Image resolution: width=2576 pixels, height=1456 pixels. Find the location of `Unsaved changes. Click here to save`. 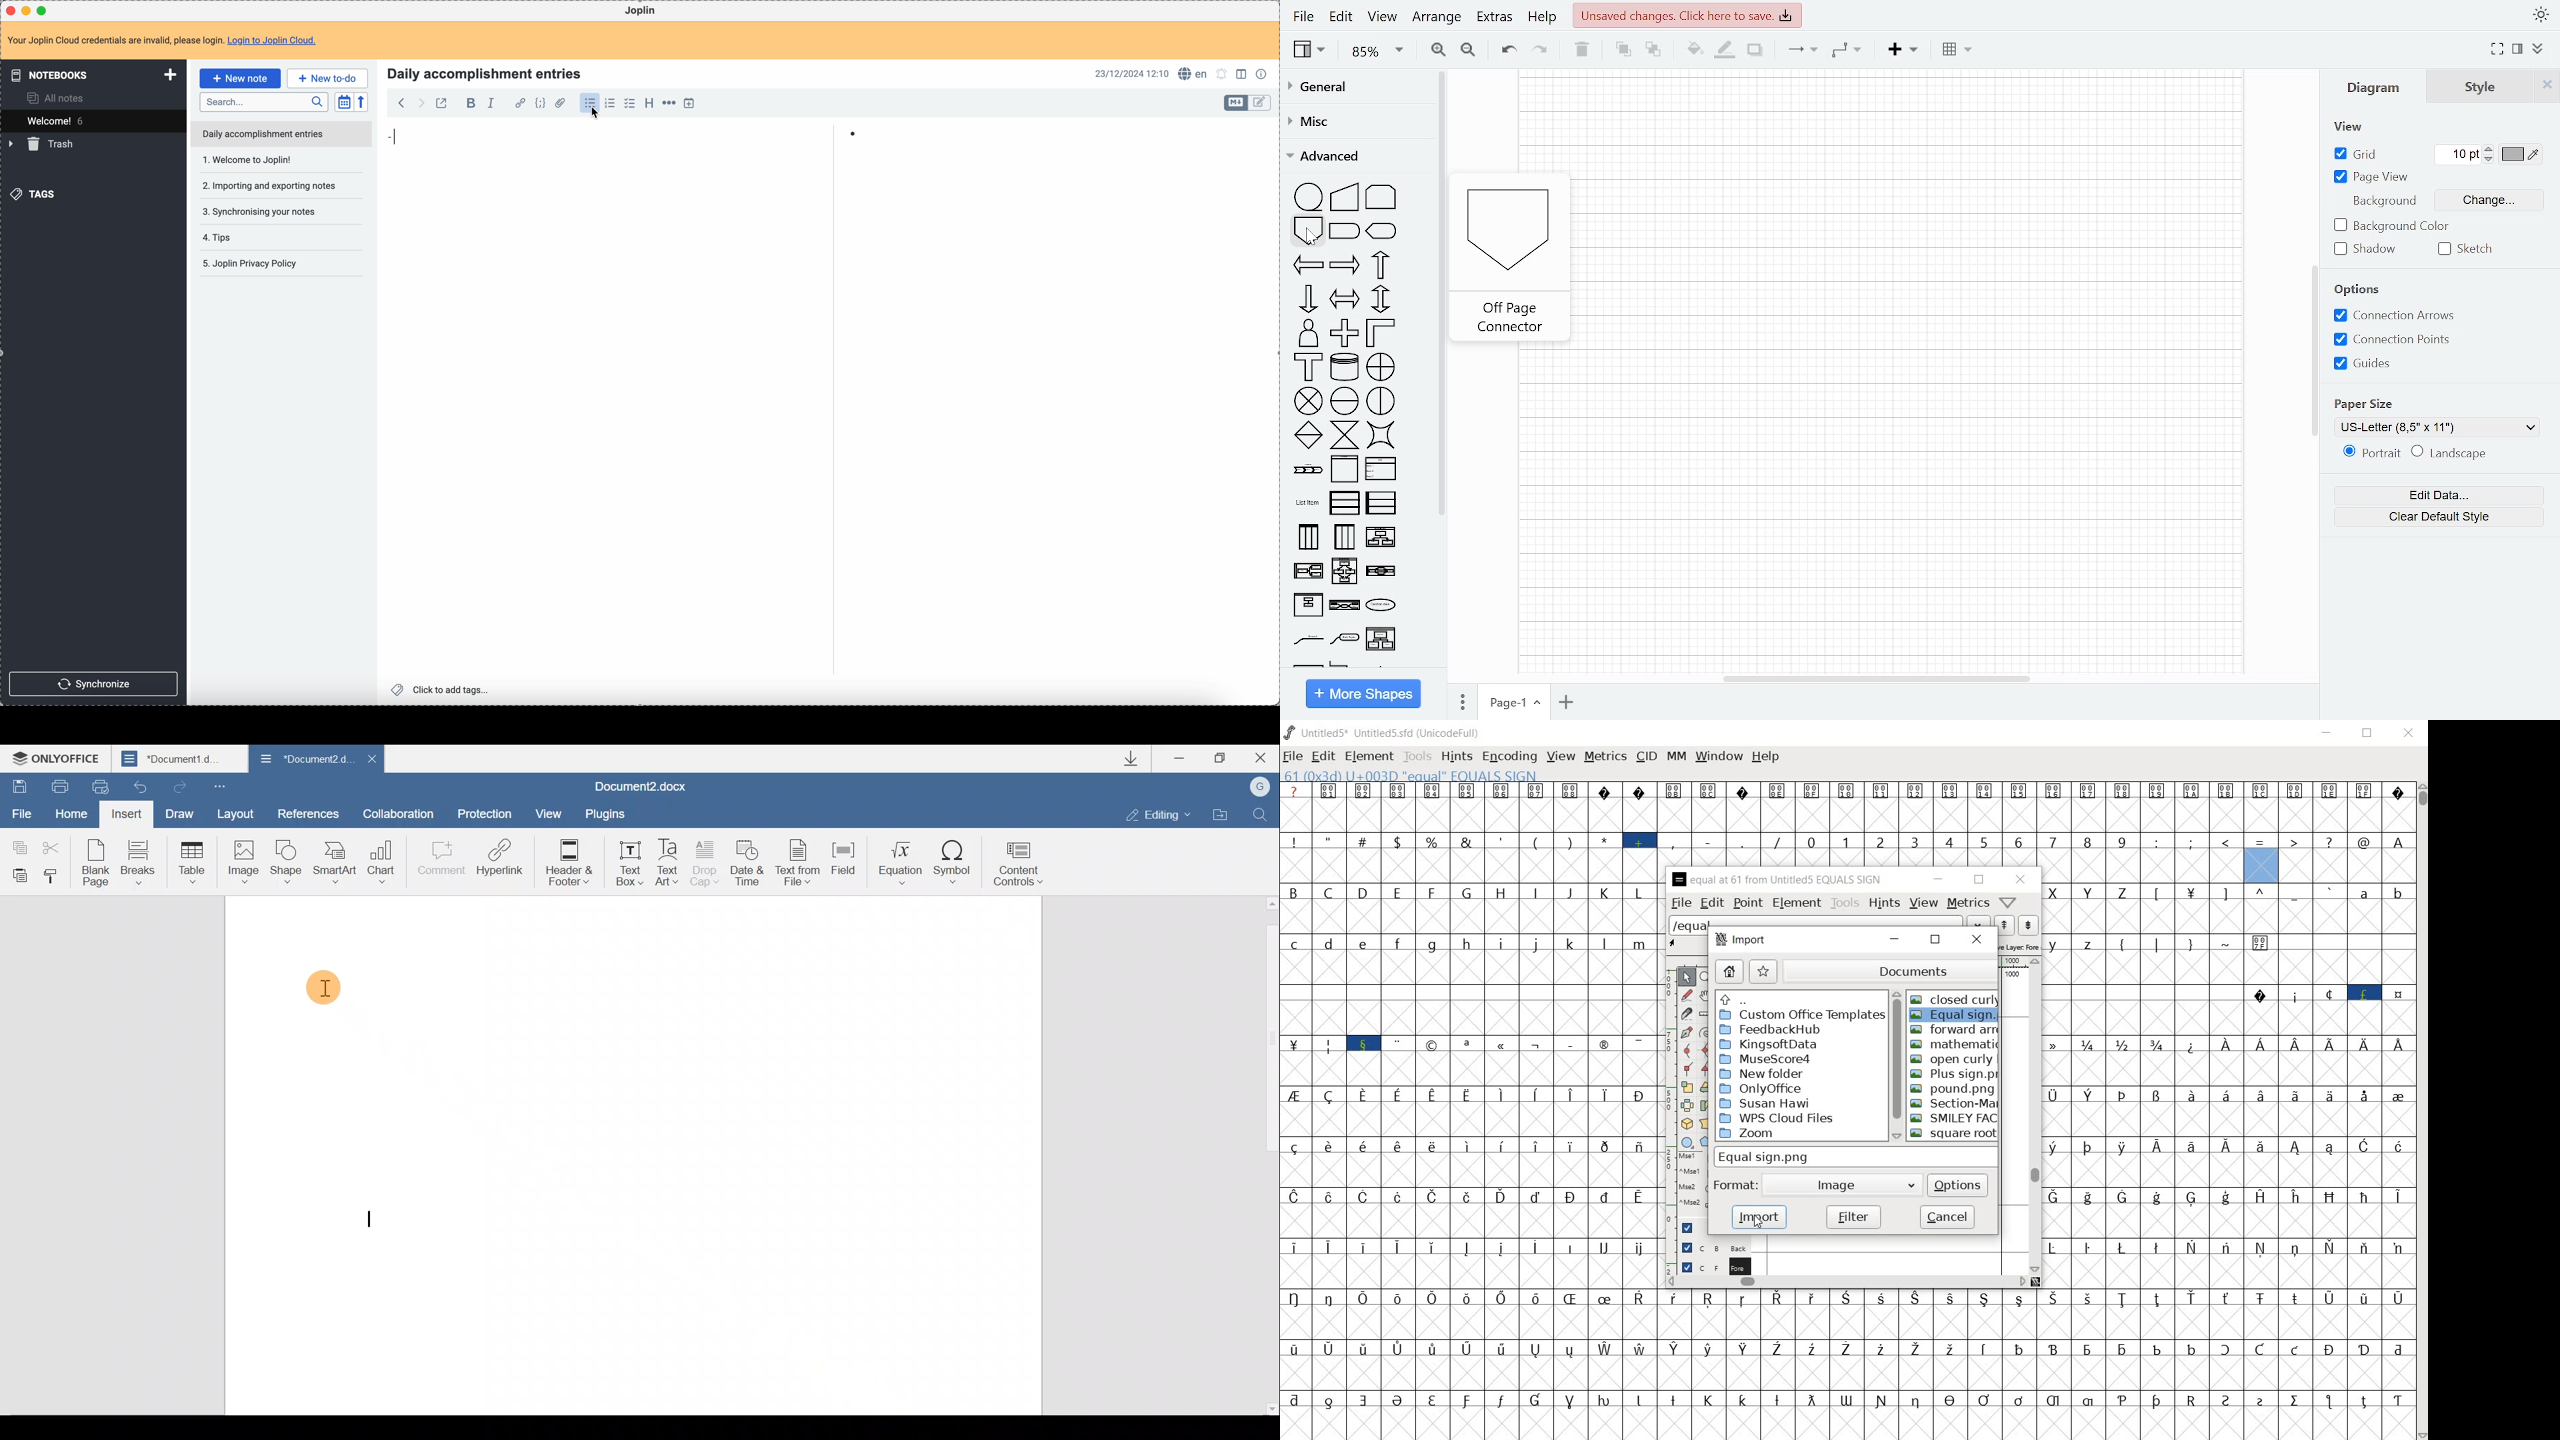

Unsaved changes. Click here to save is located at coordinates (1686, 15).